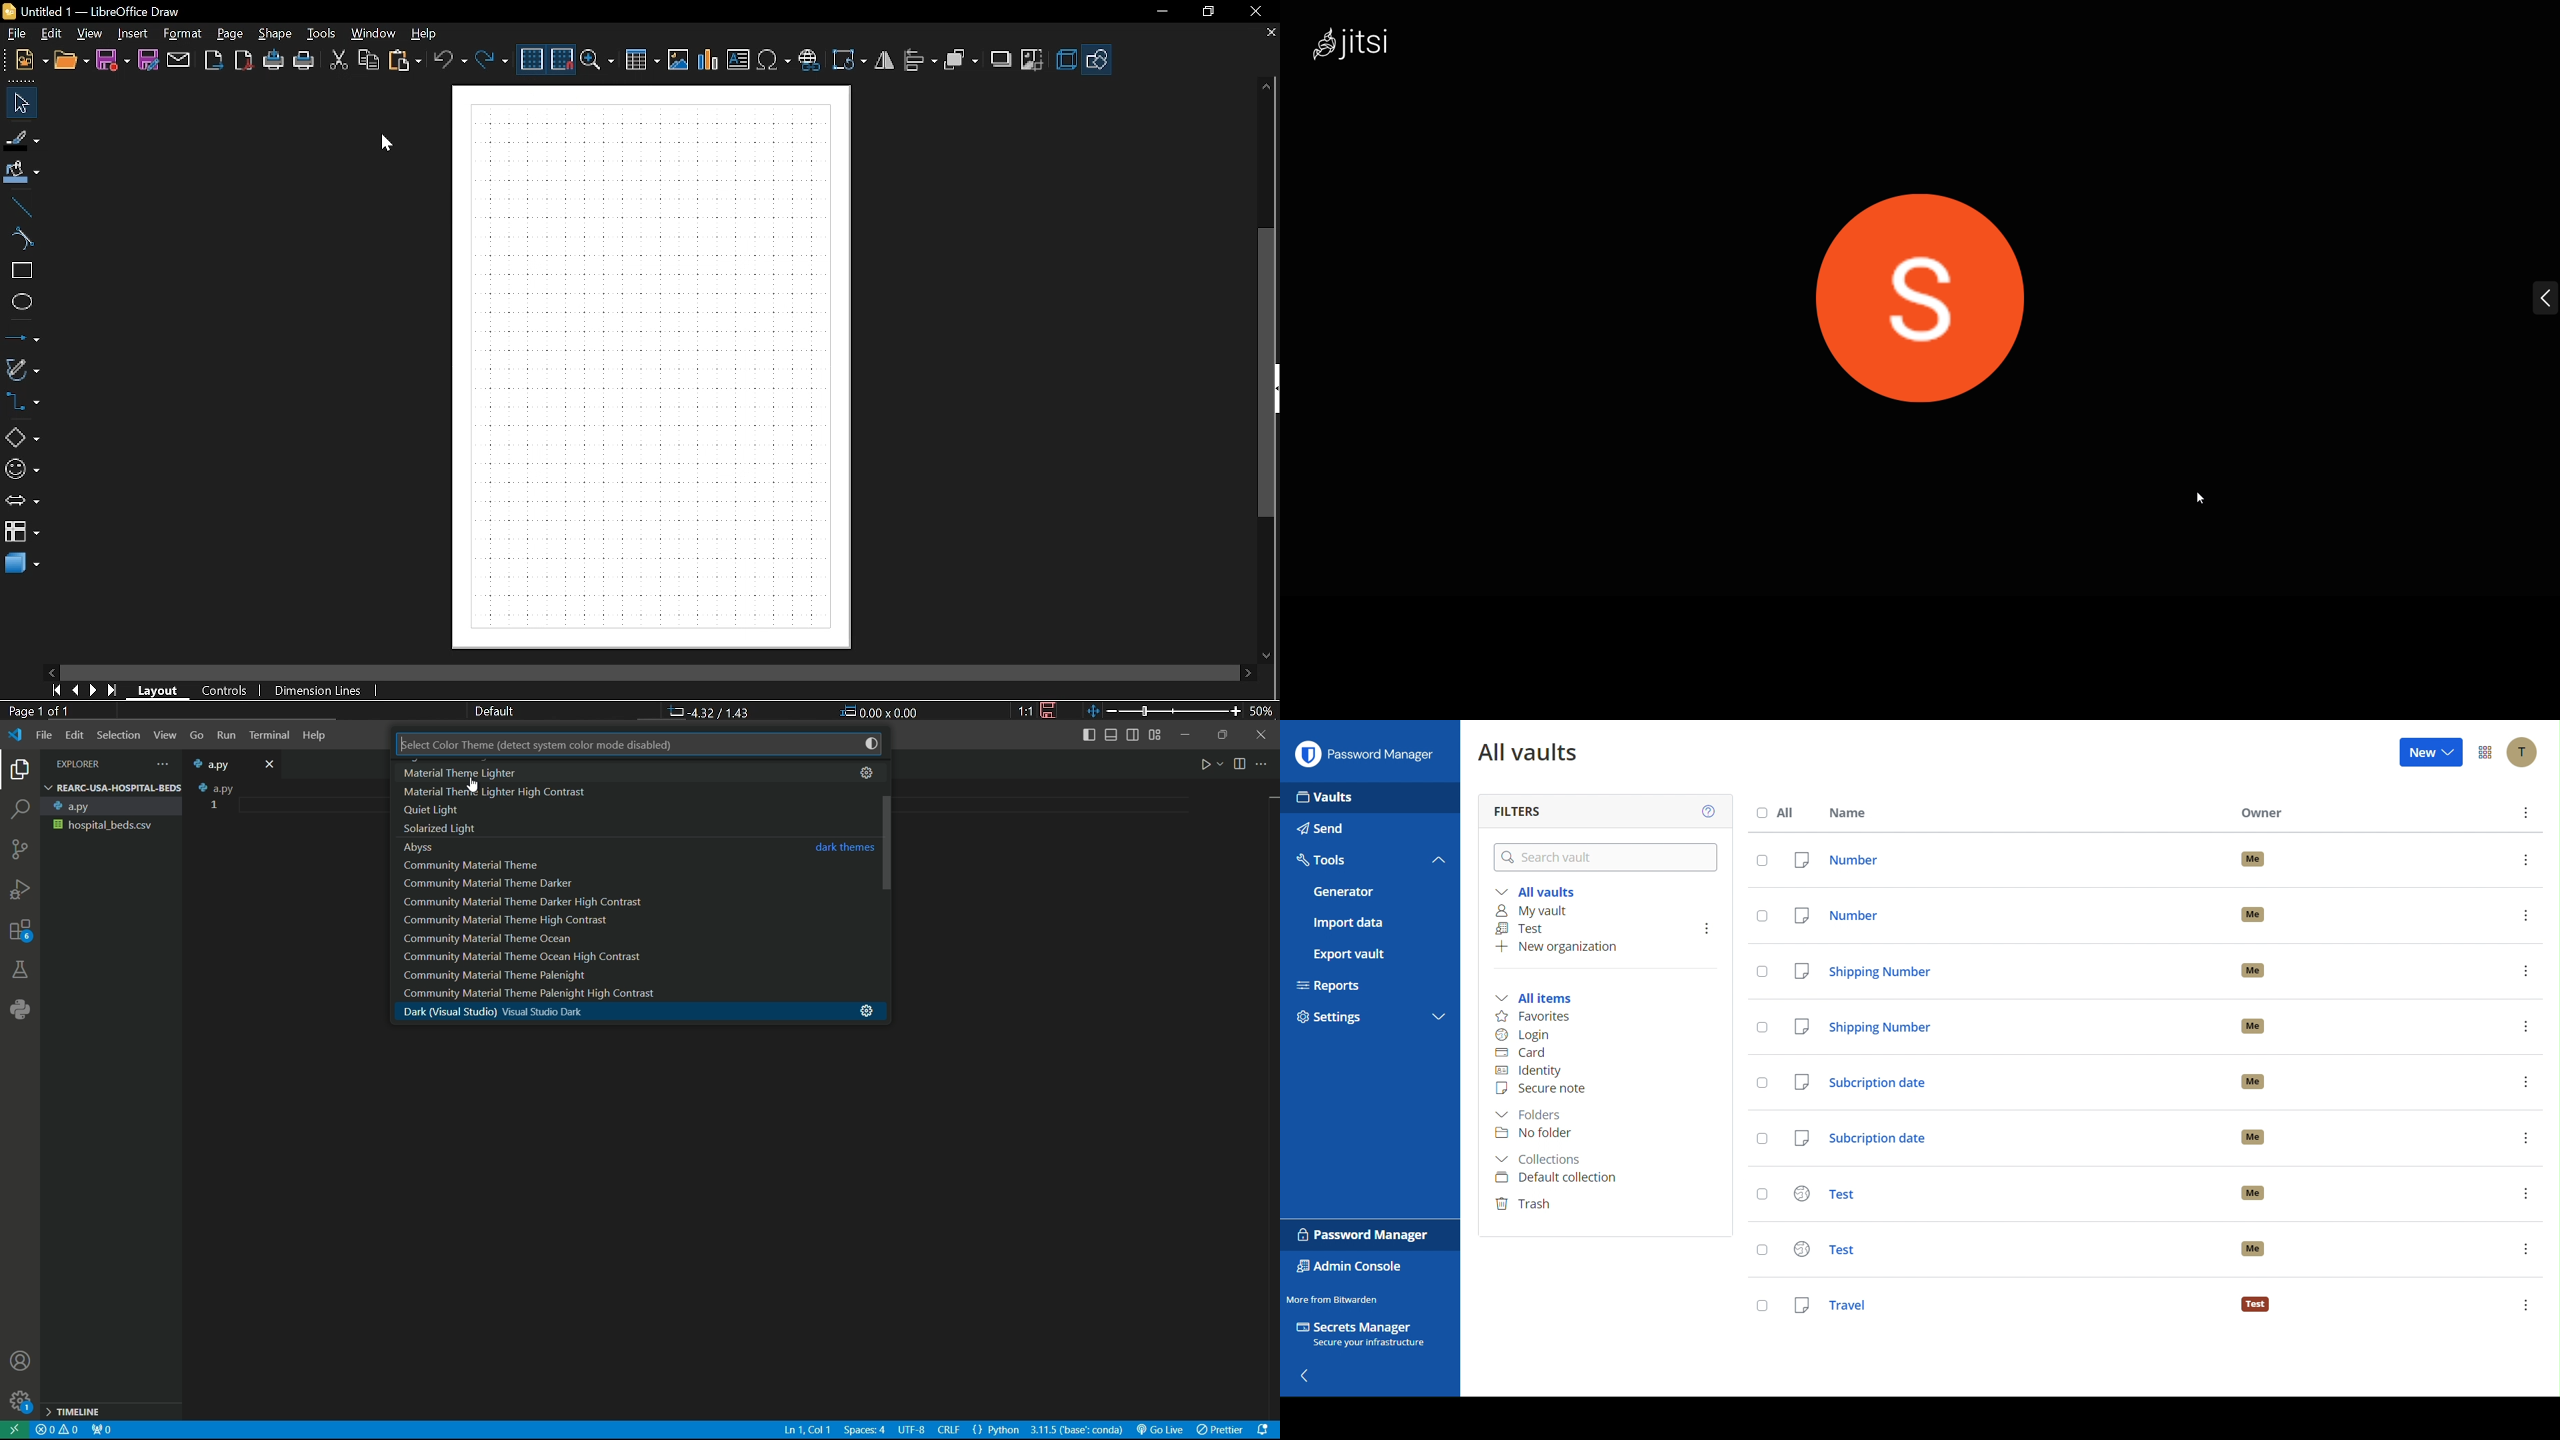  What do you see at coordinates (321, 691) in the screenshot?
I see `dimension lines` at bounding box center [321, 691].